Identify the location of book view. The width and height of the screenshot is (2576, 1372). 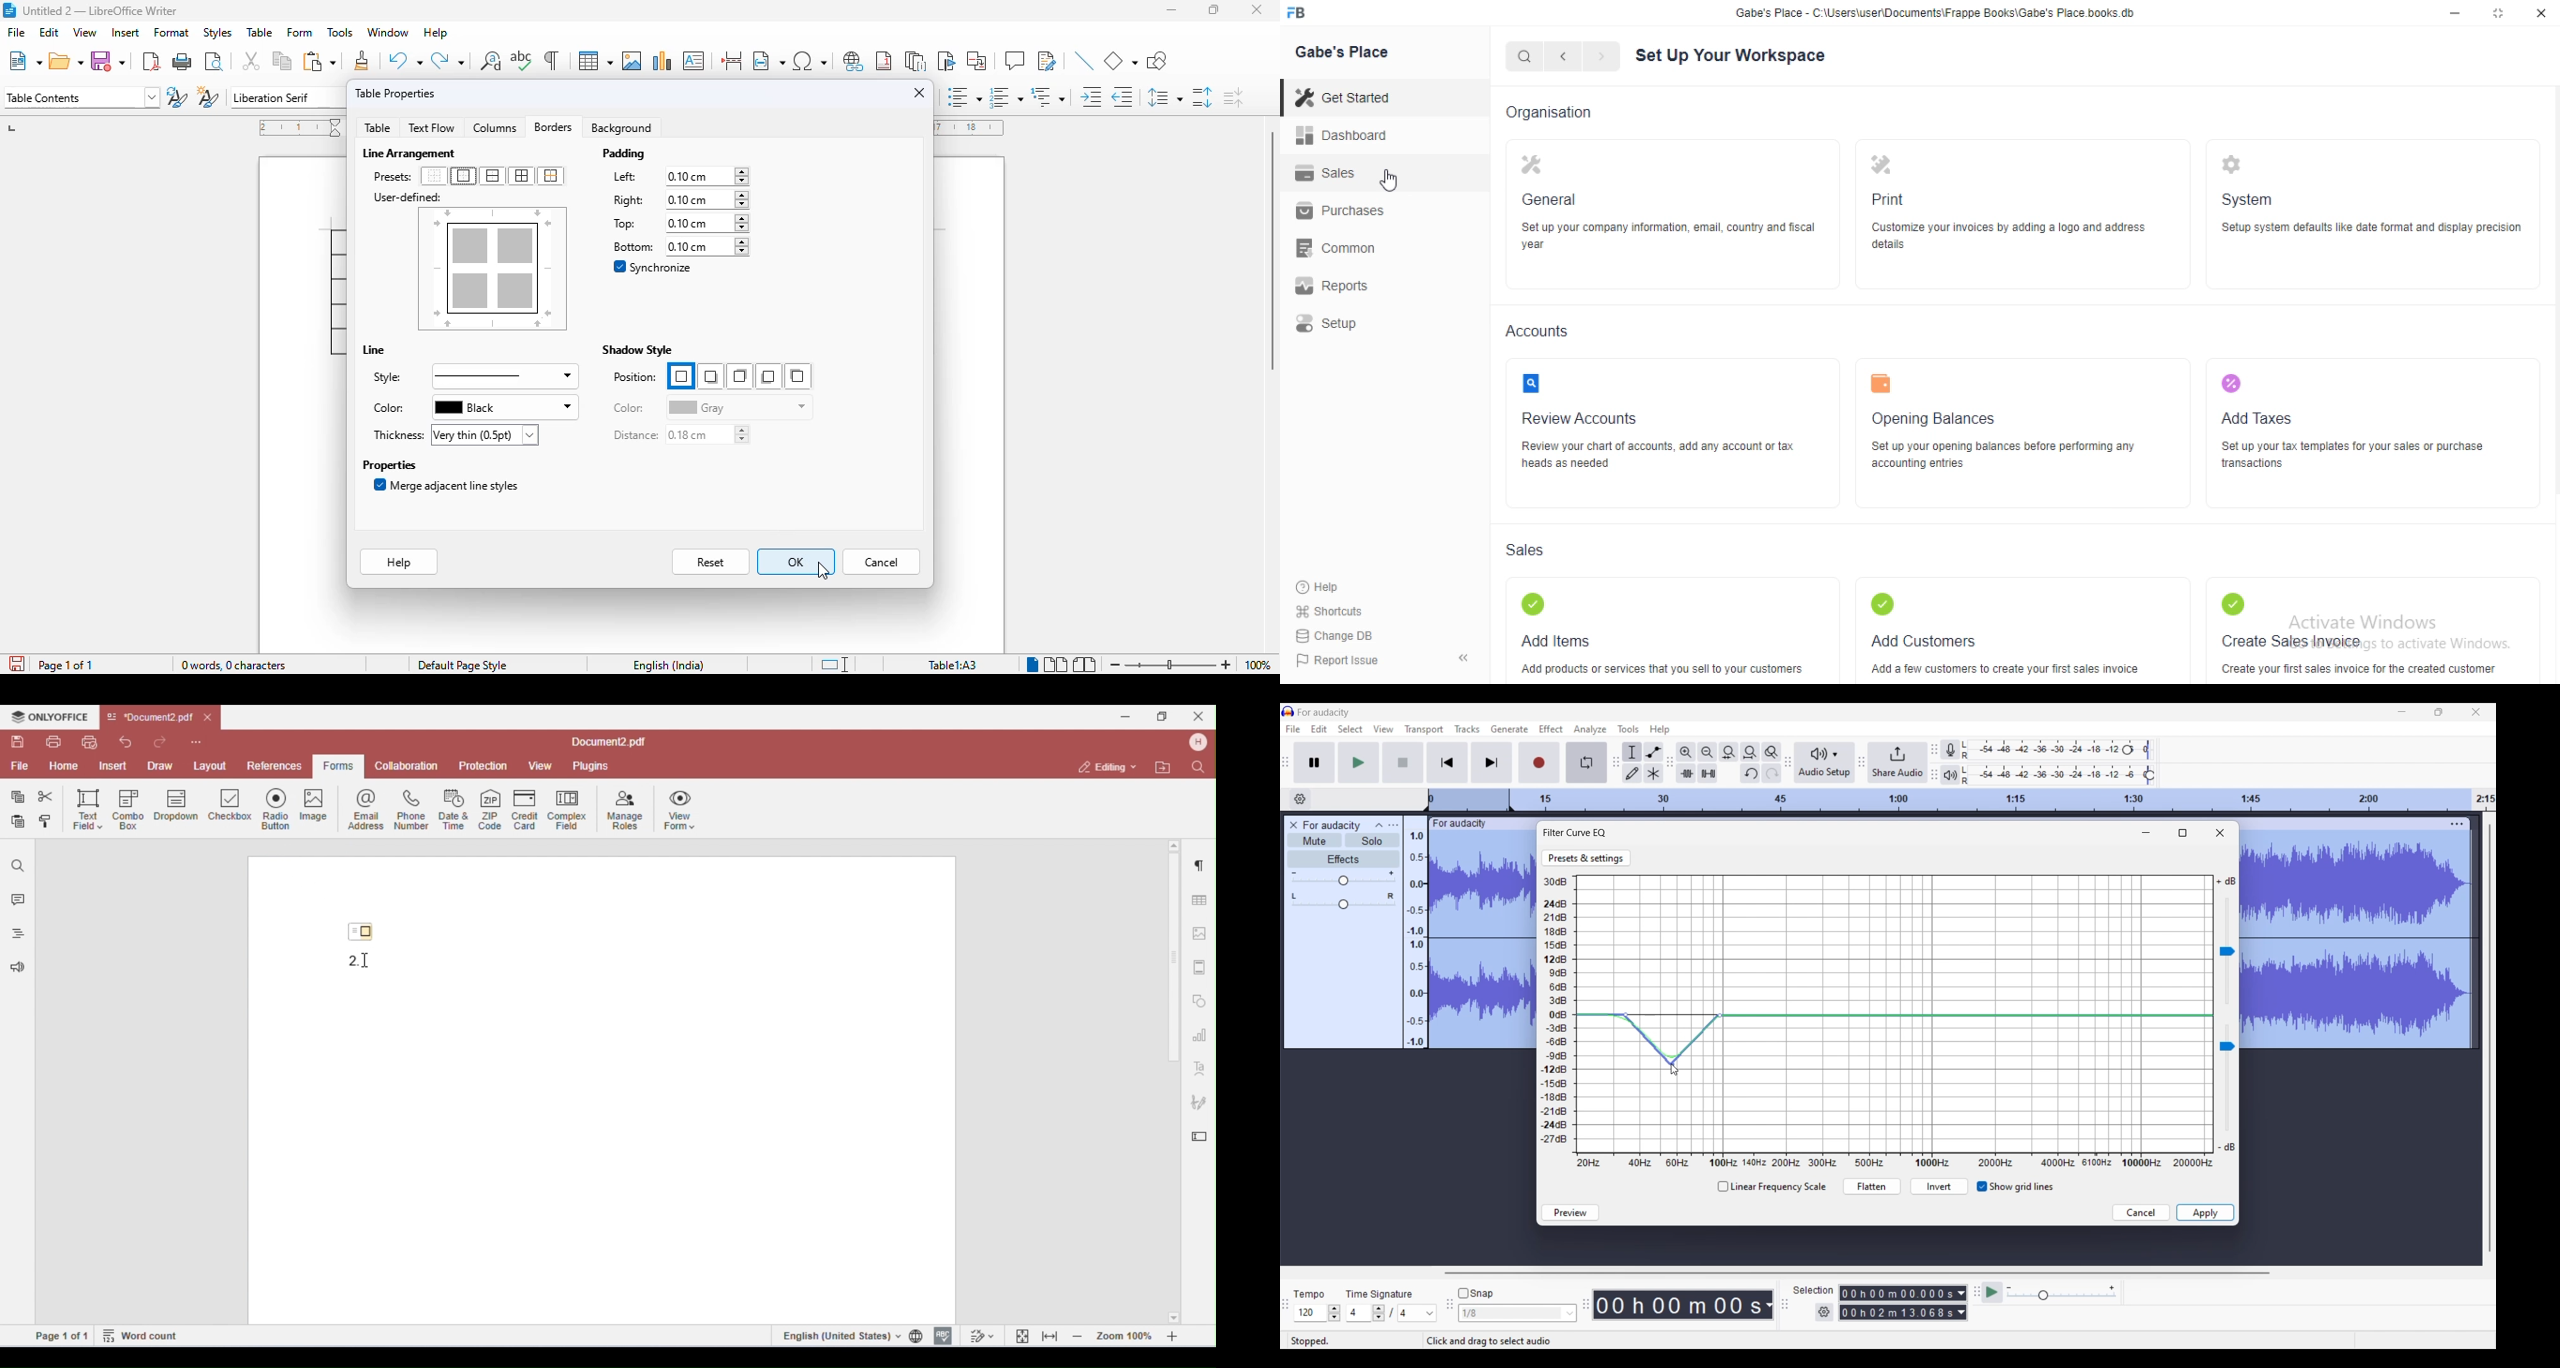
(1085, 665).